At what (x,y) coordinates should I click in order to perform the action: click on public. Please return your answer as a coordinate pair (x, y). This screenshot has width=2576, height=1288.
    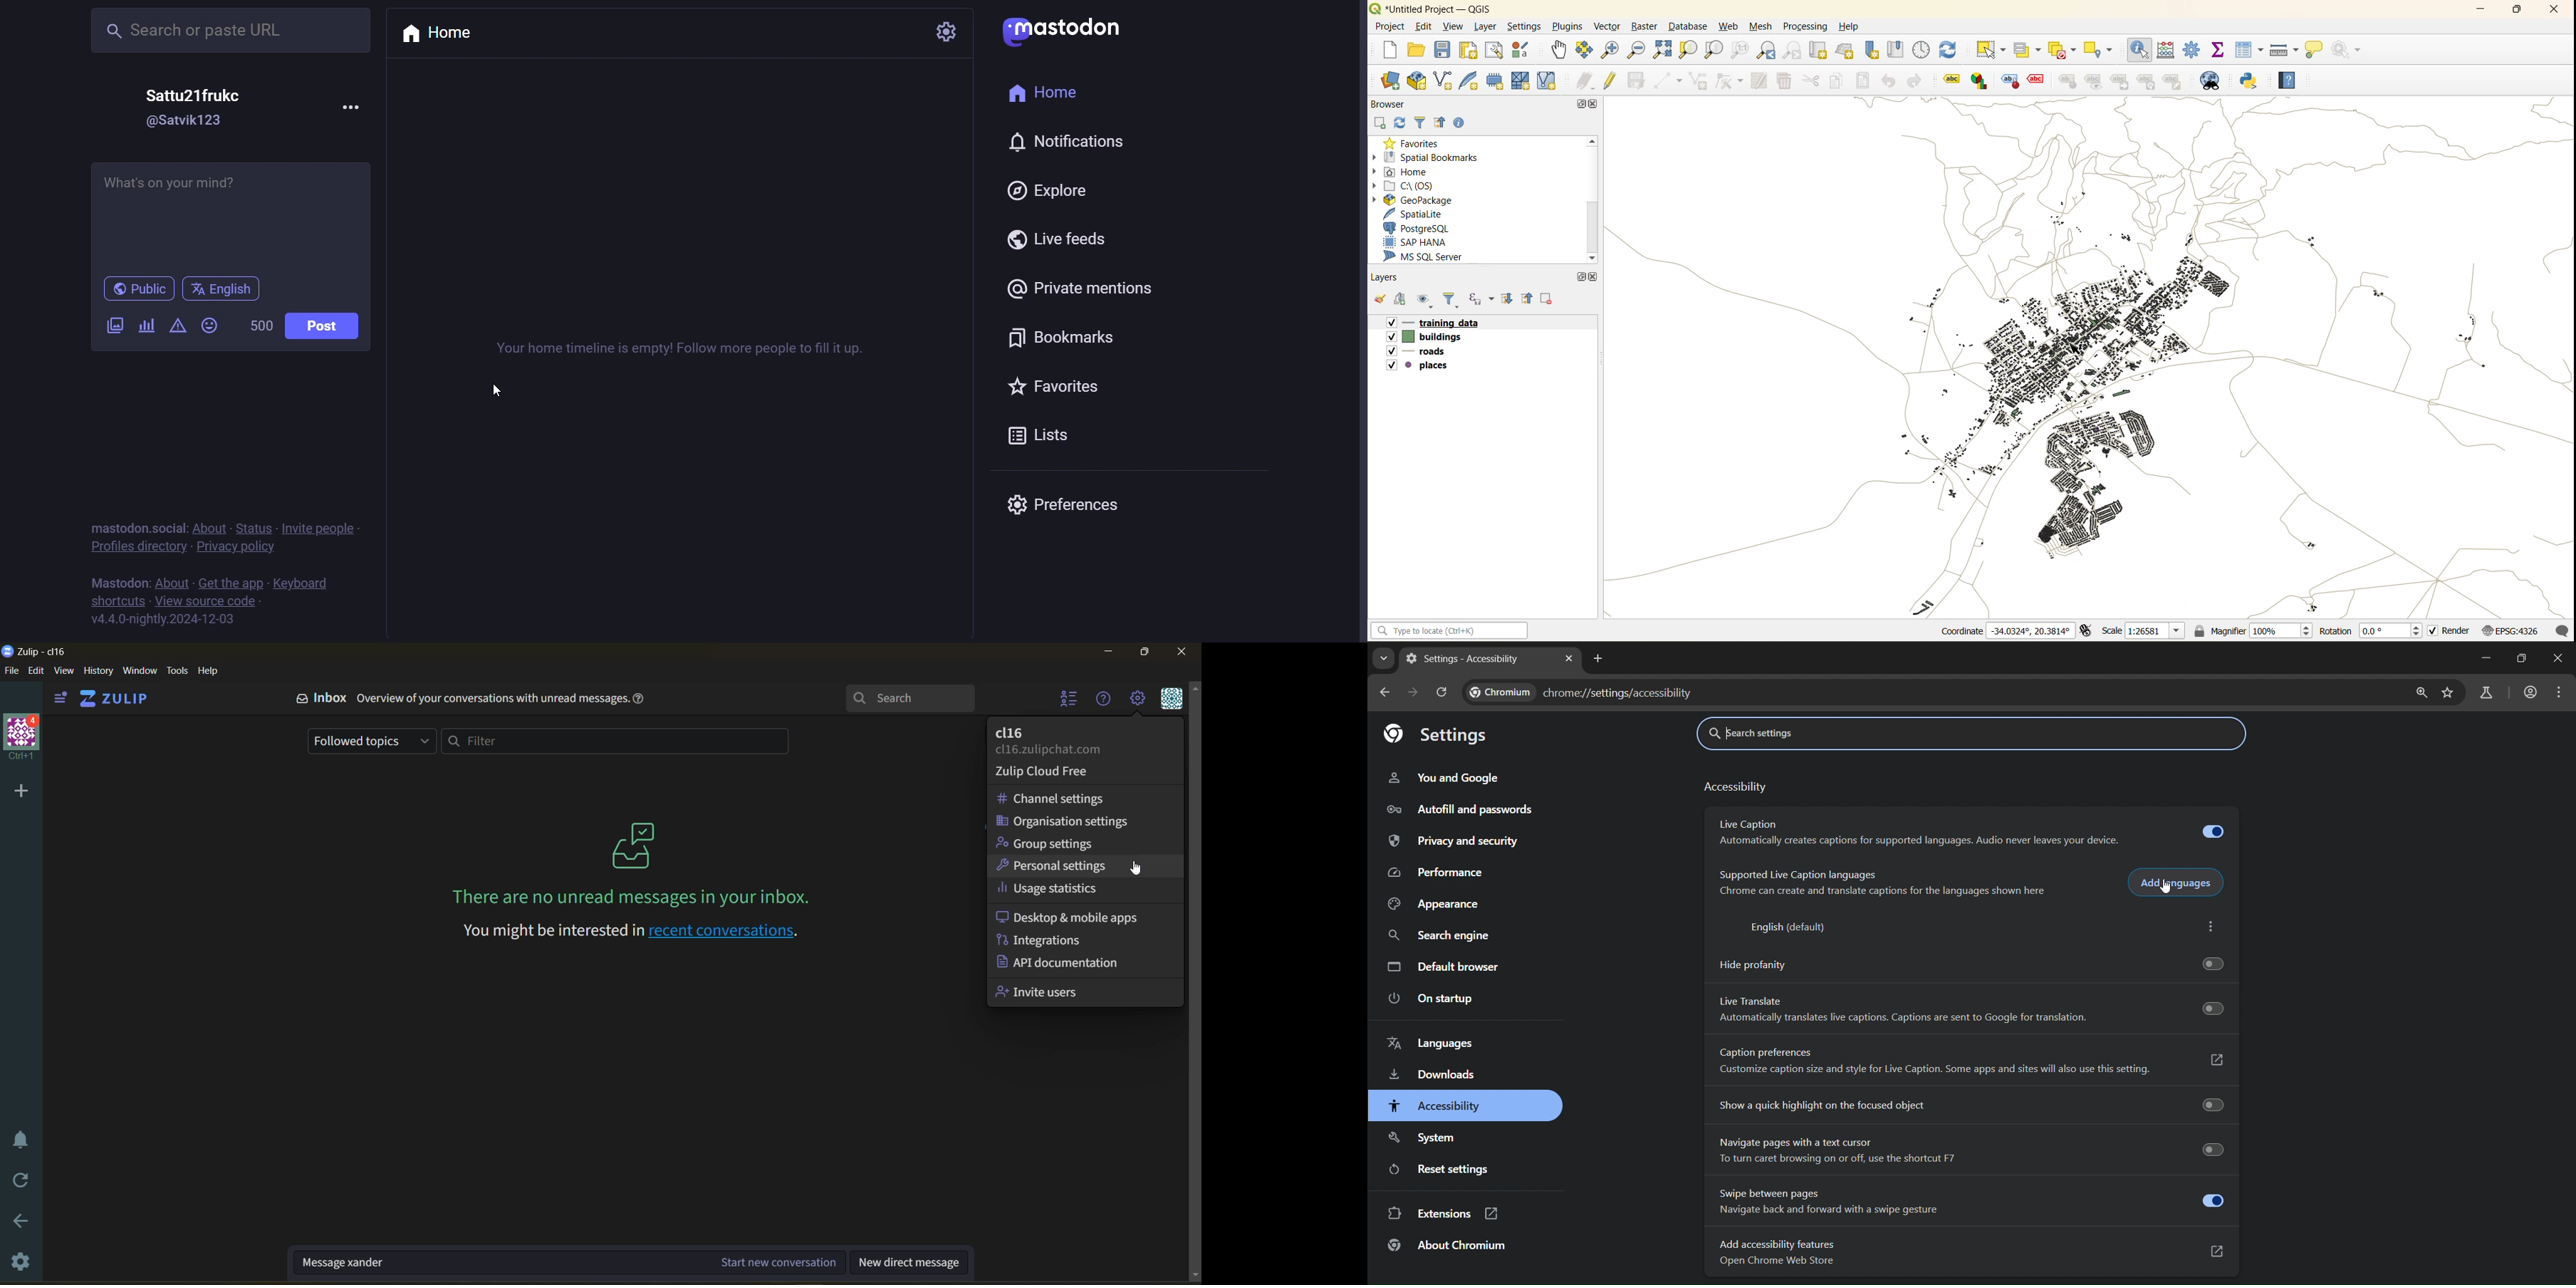
    Looking at the image, I should click on (135, 288).